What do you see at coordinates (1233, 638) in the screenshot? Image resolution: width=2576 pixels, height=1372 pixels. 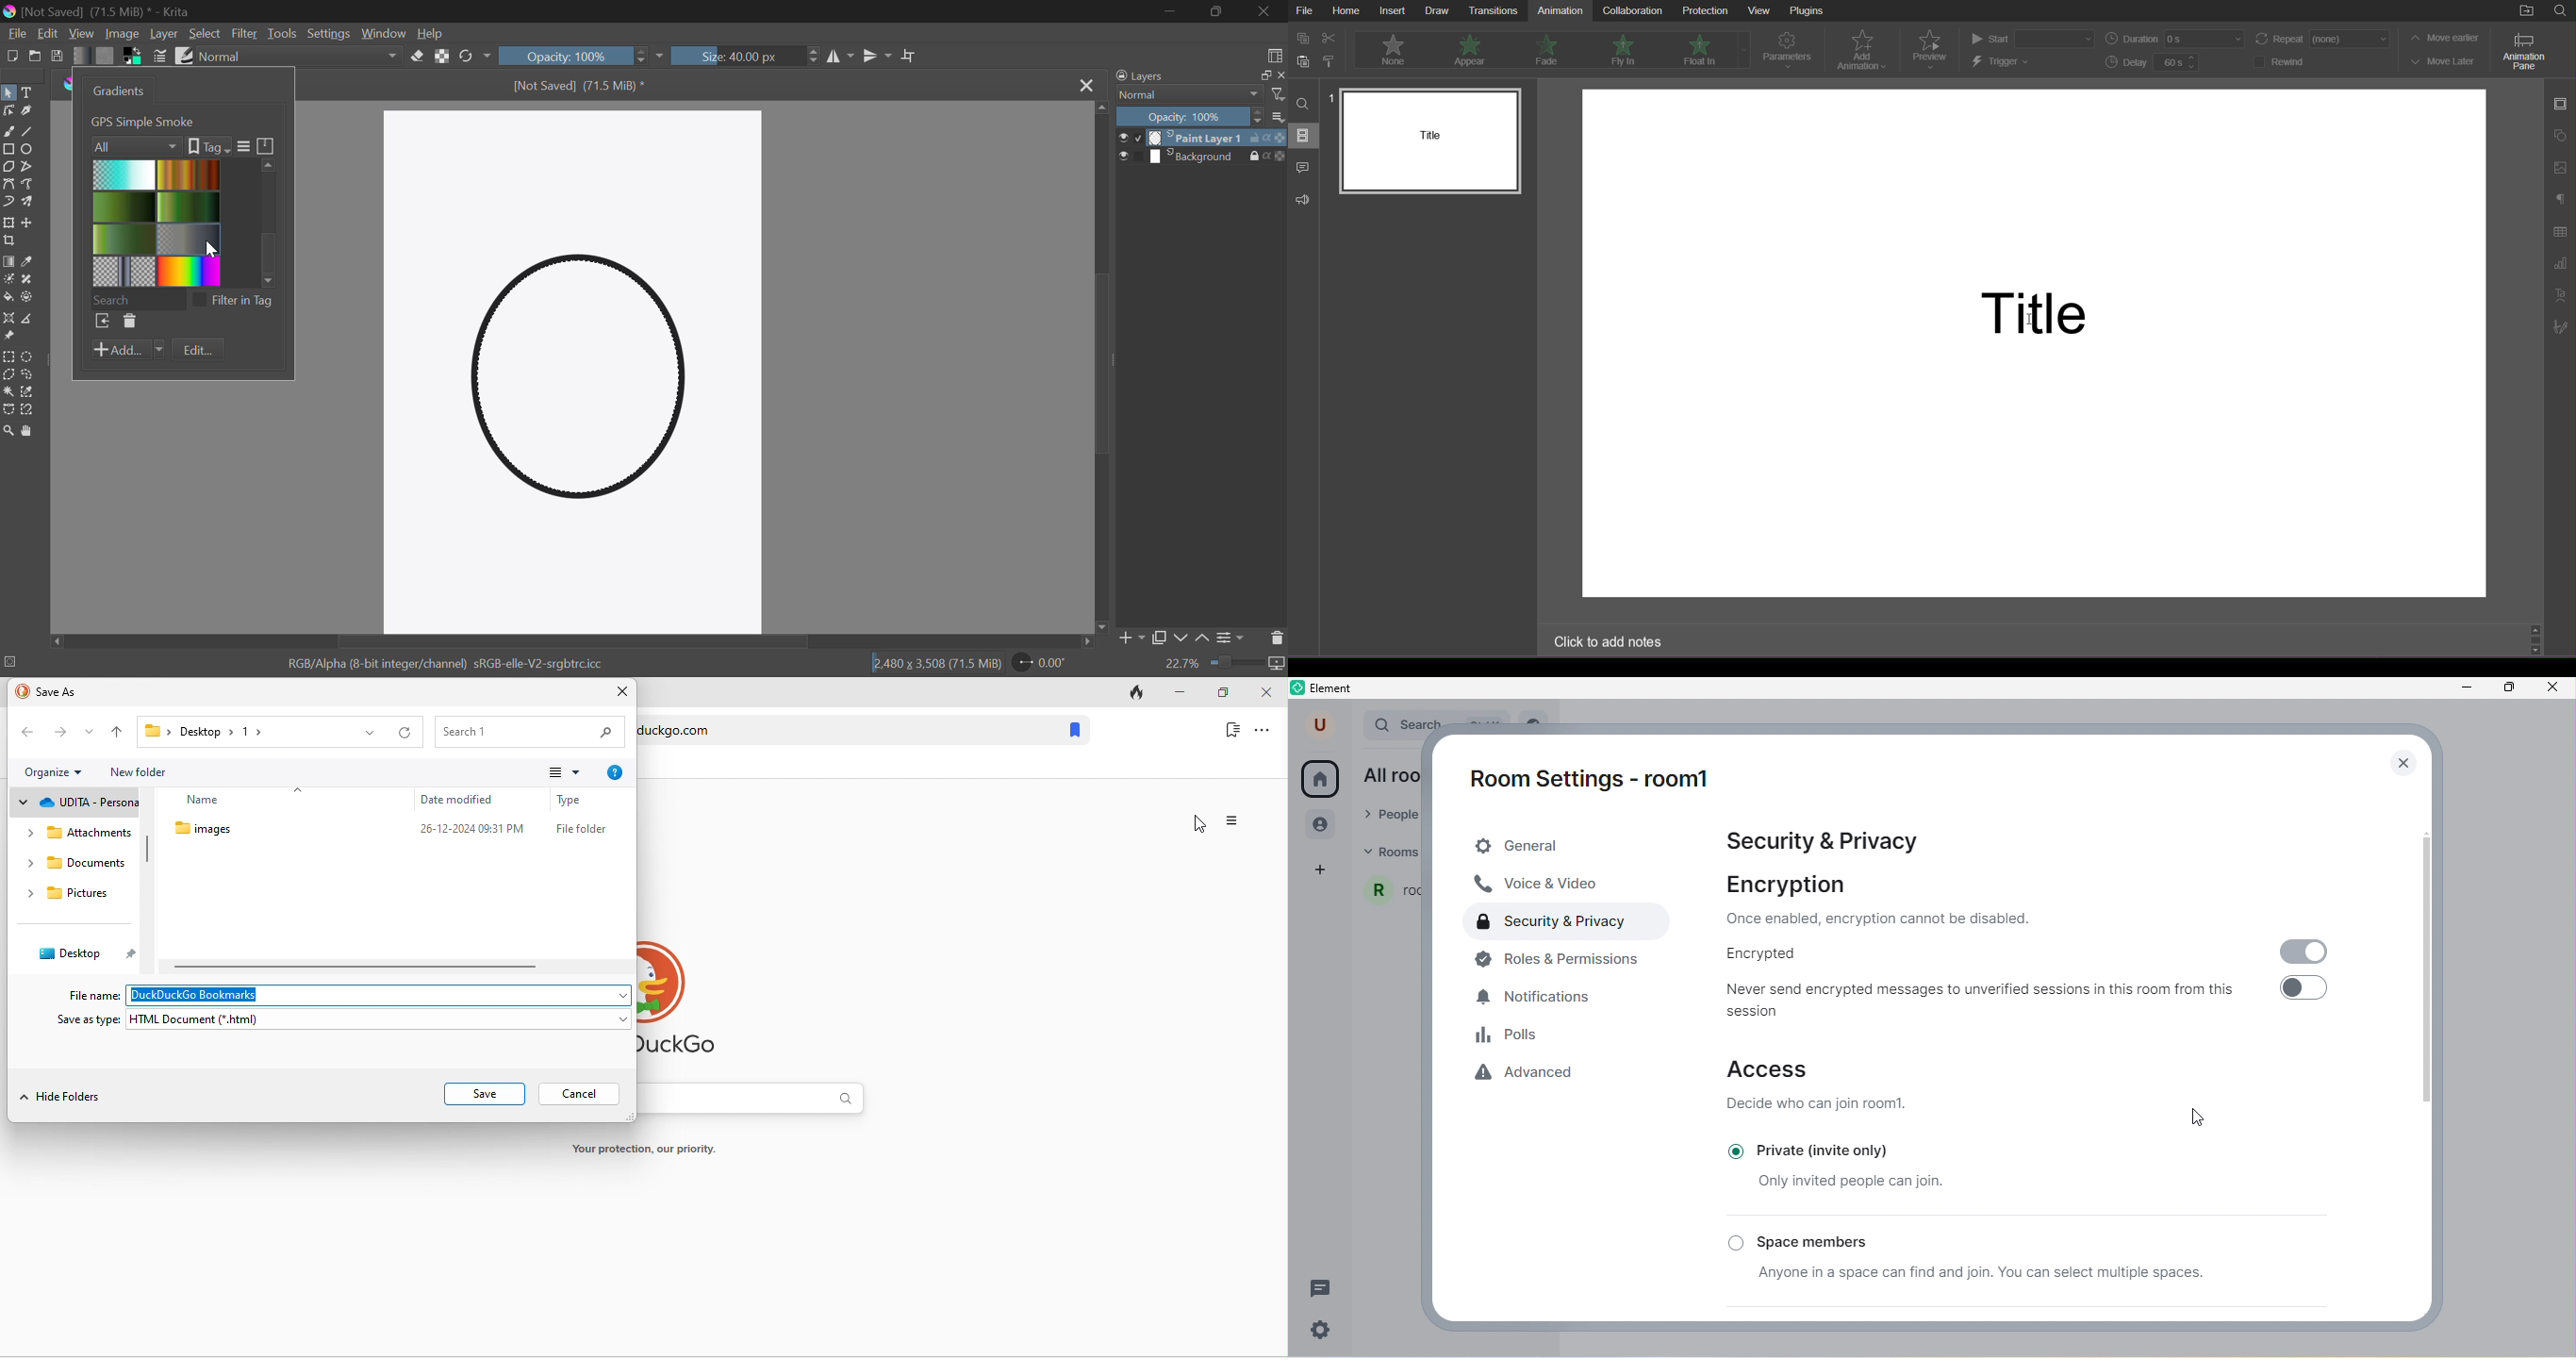 I see `Settings` at bounding box center [1233, 638].